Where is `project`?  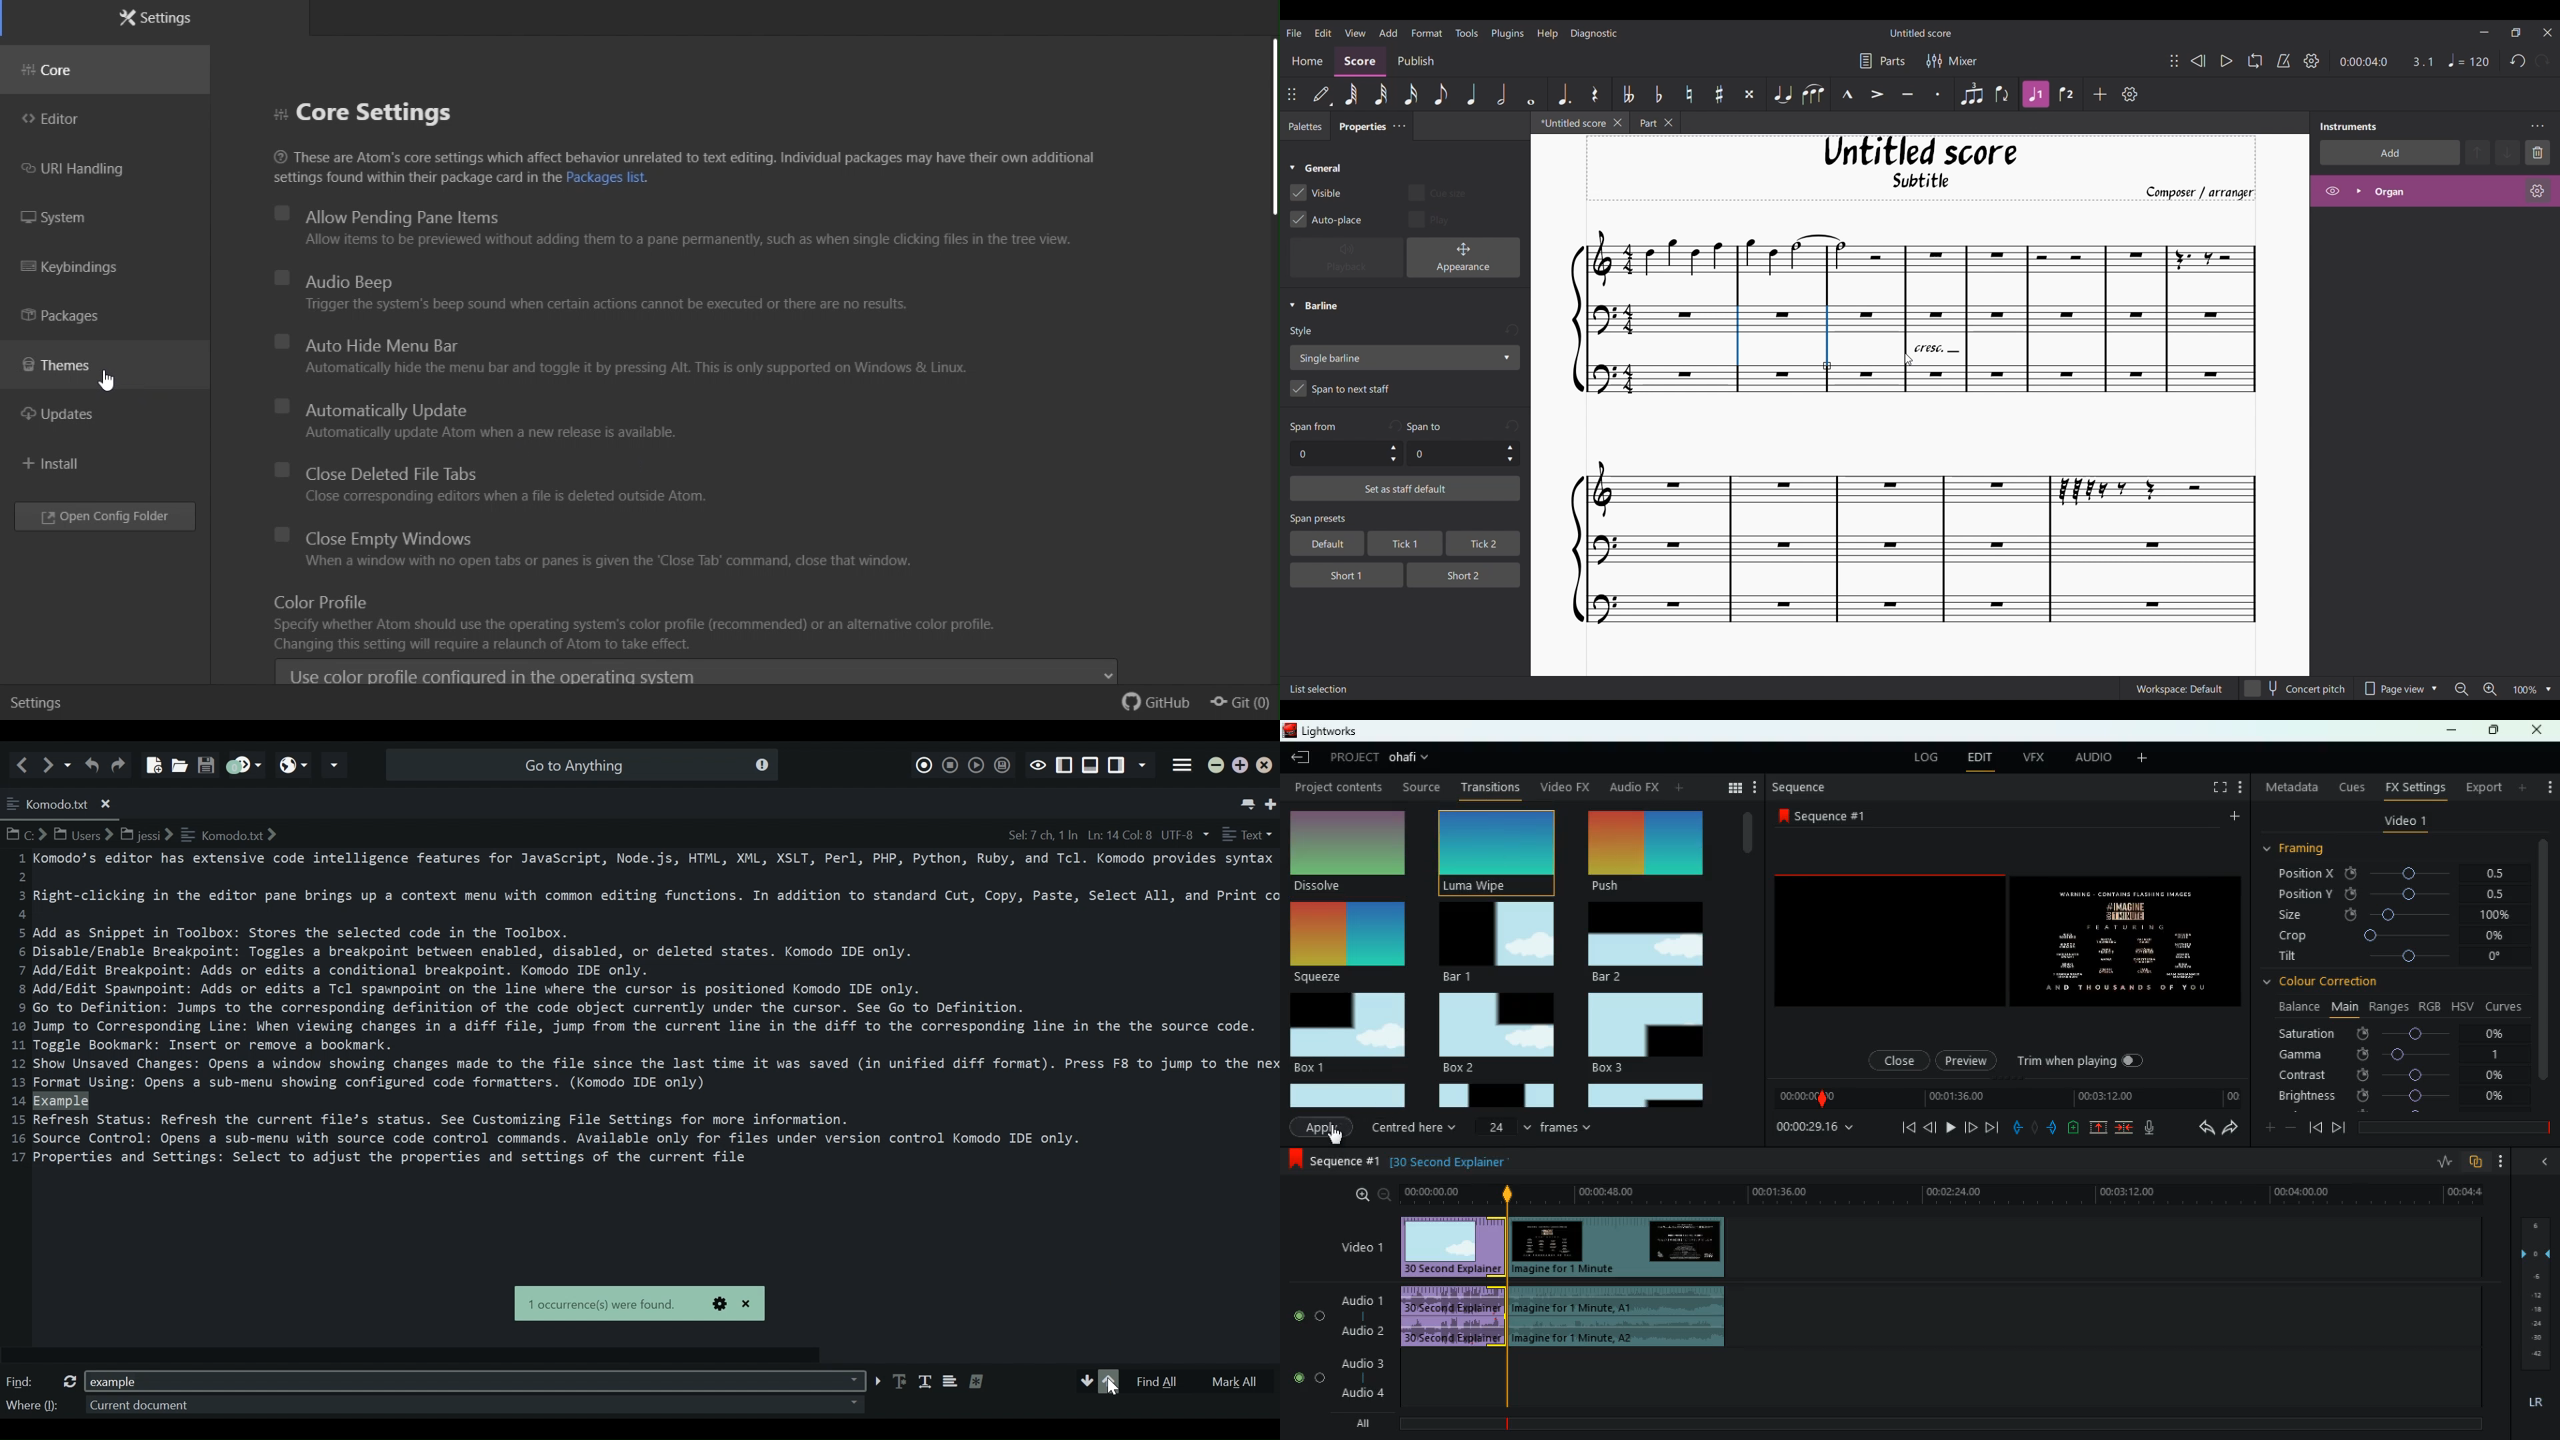
project is located at coordinates (1354, 757).